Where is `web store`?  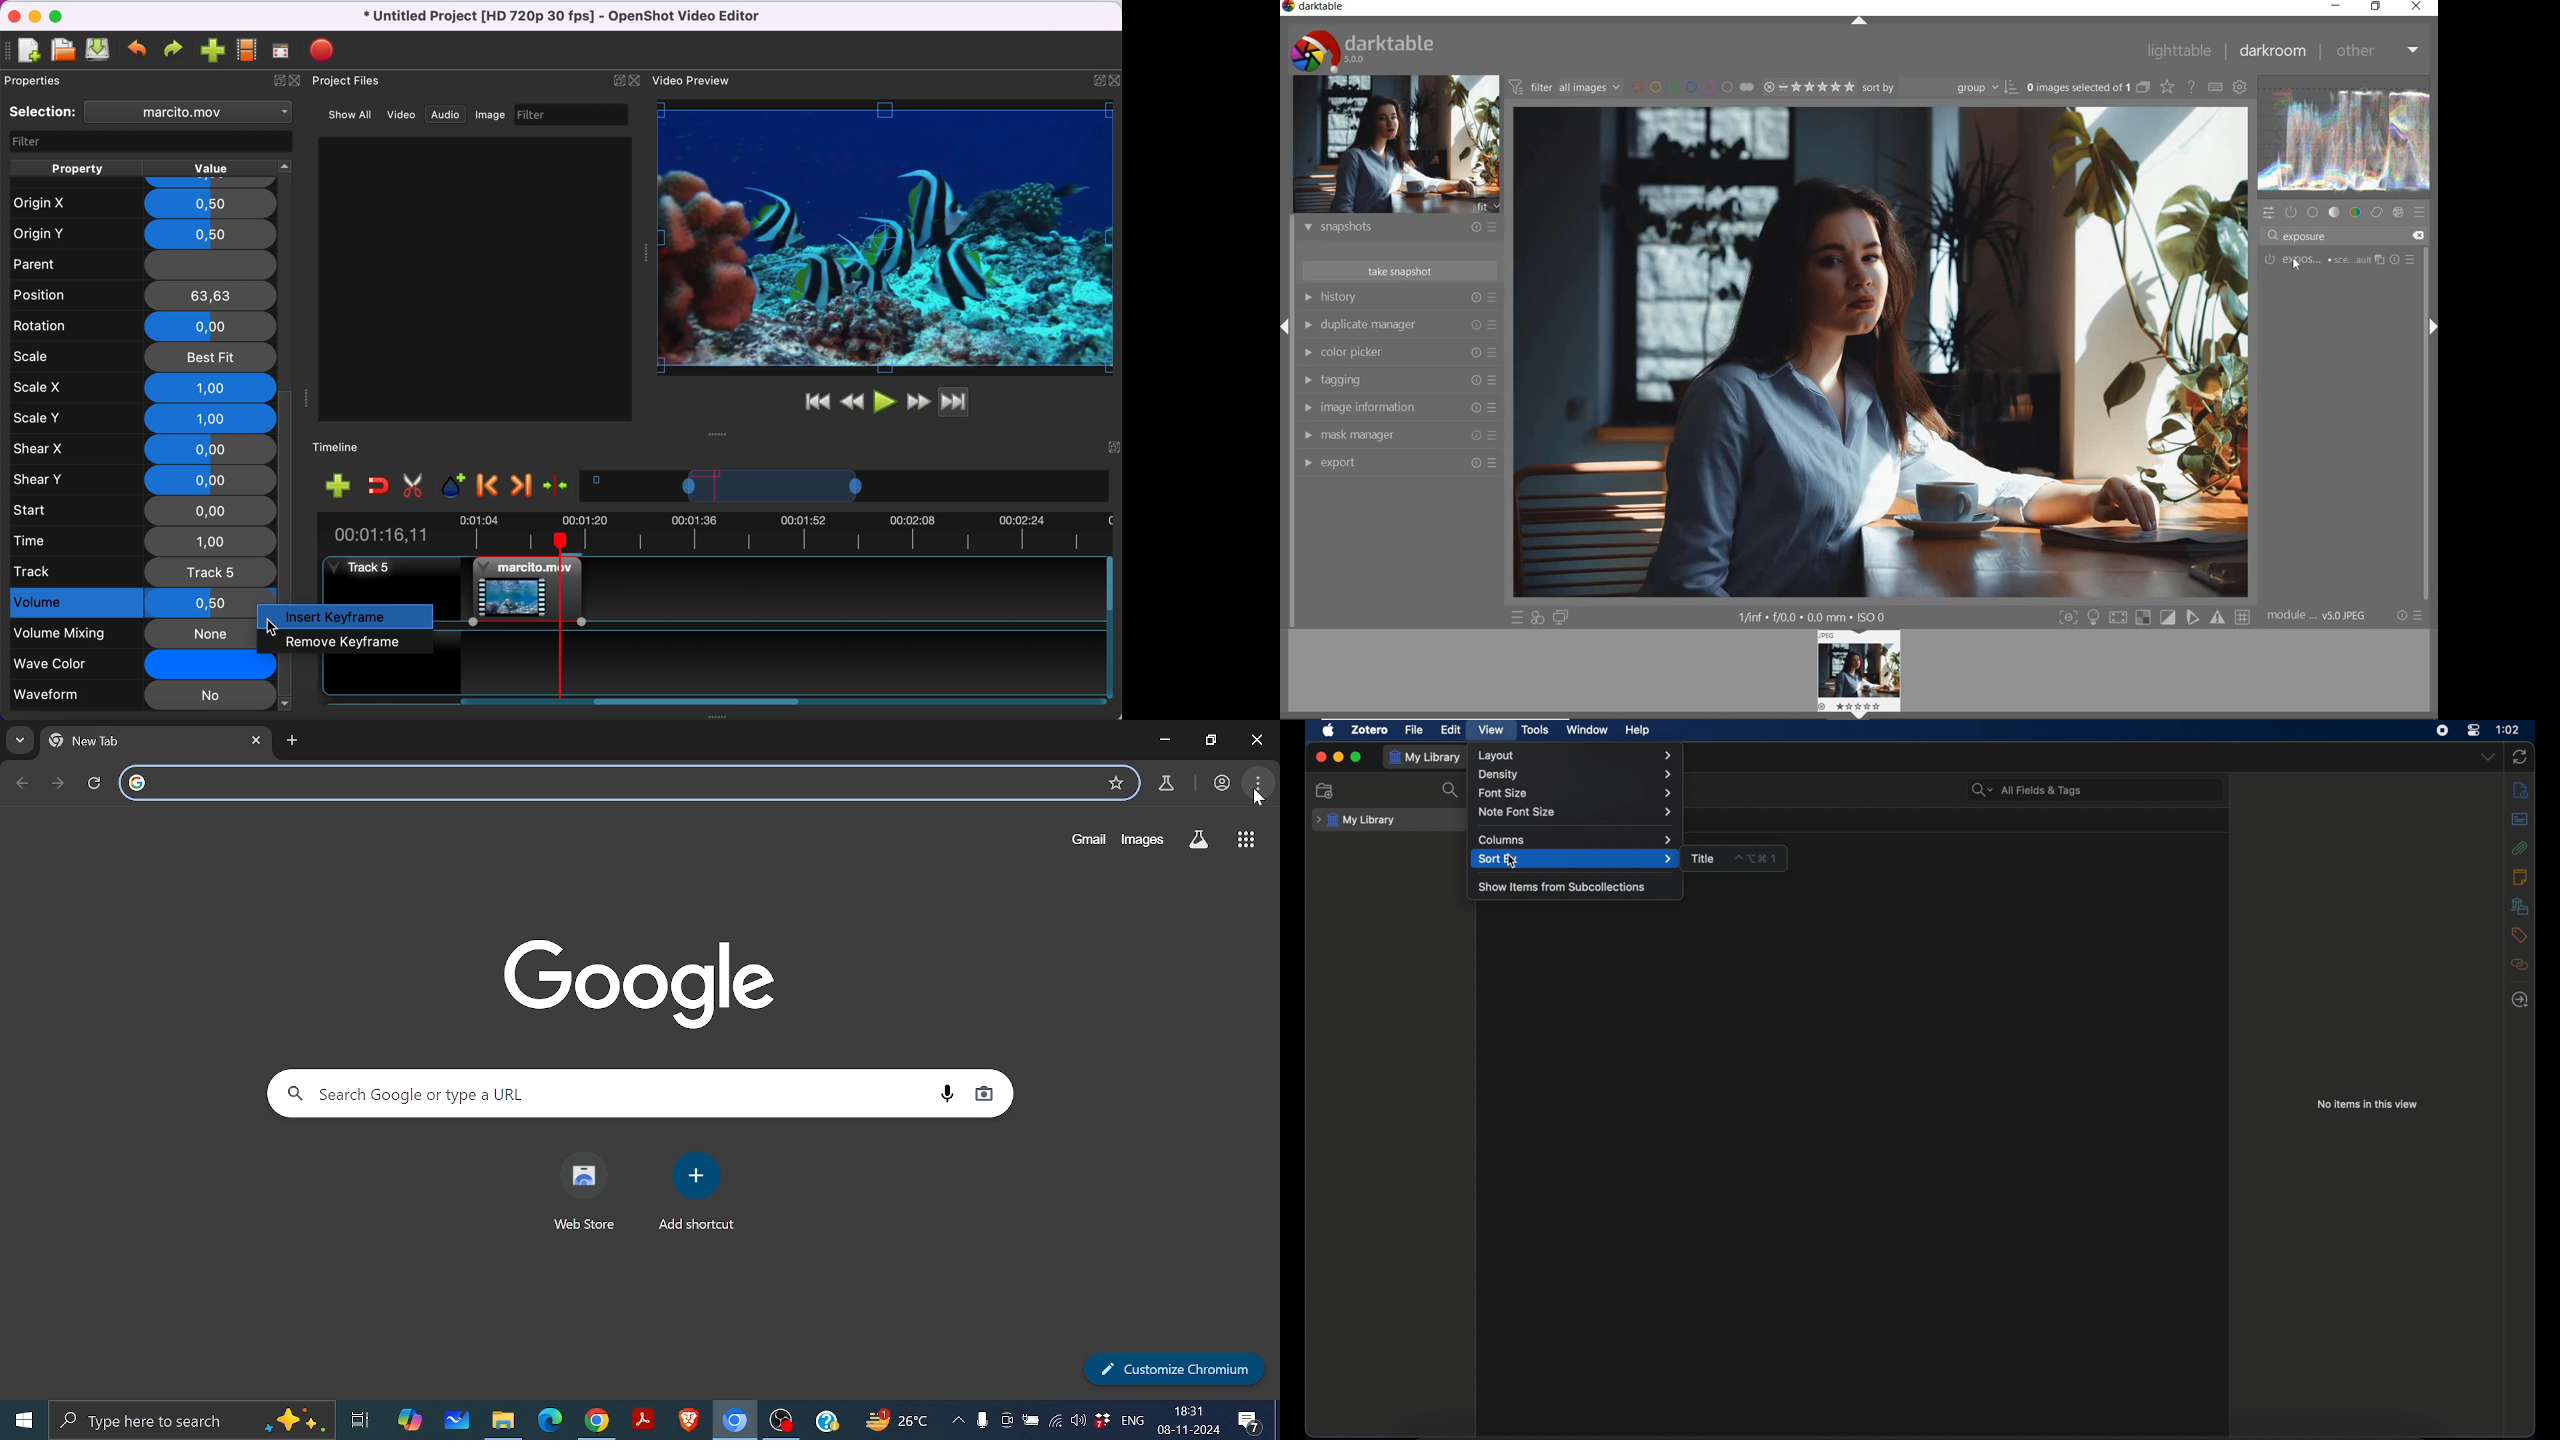 web store is located at coordinates (581, 1227).